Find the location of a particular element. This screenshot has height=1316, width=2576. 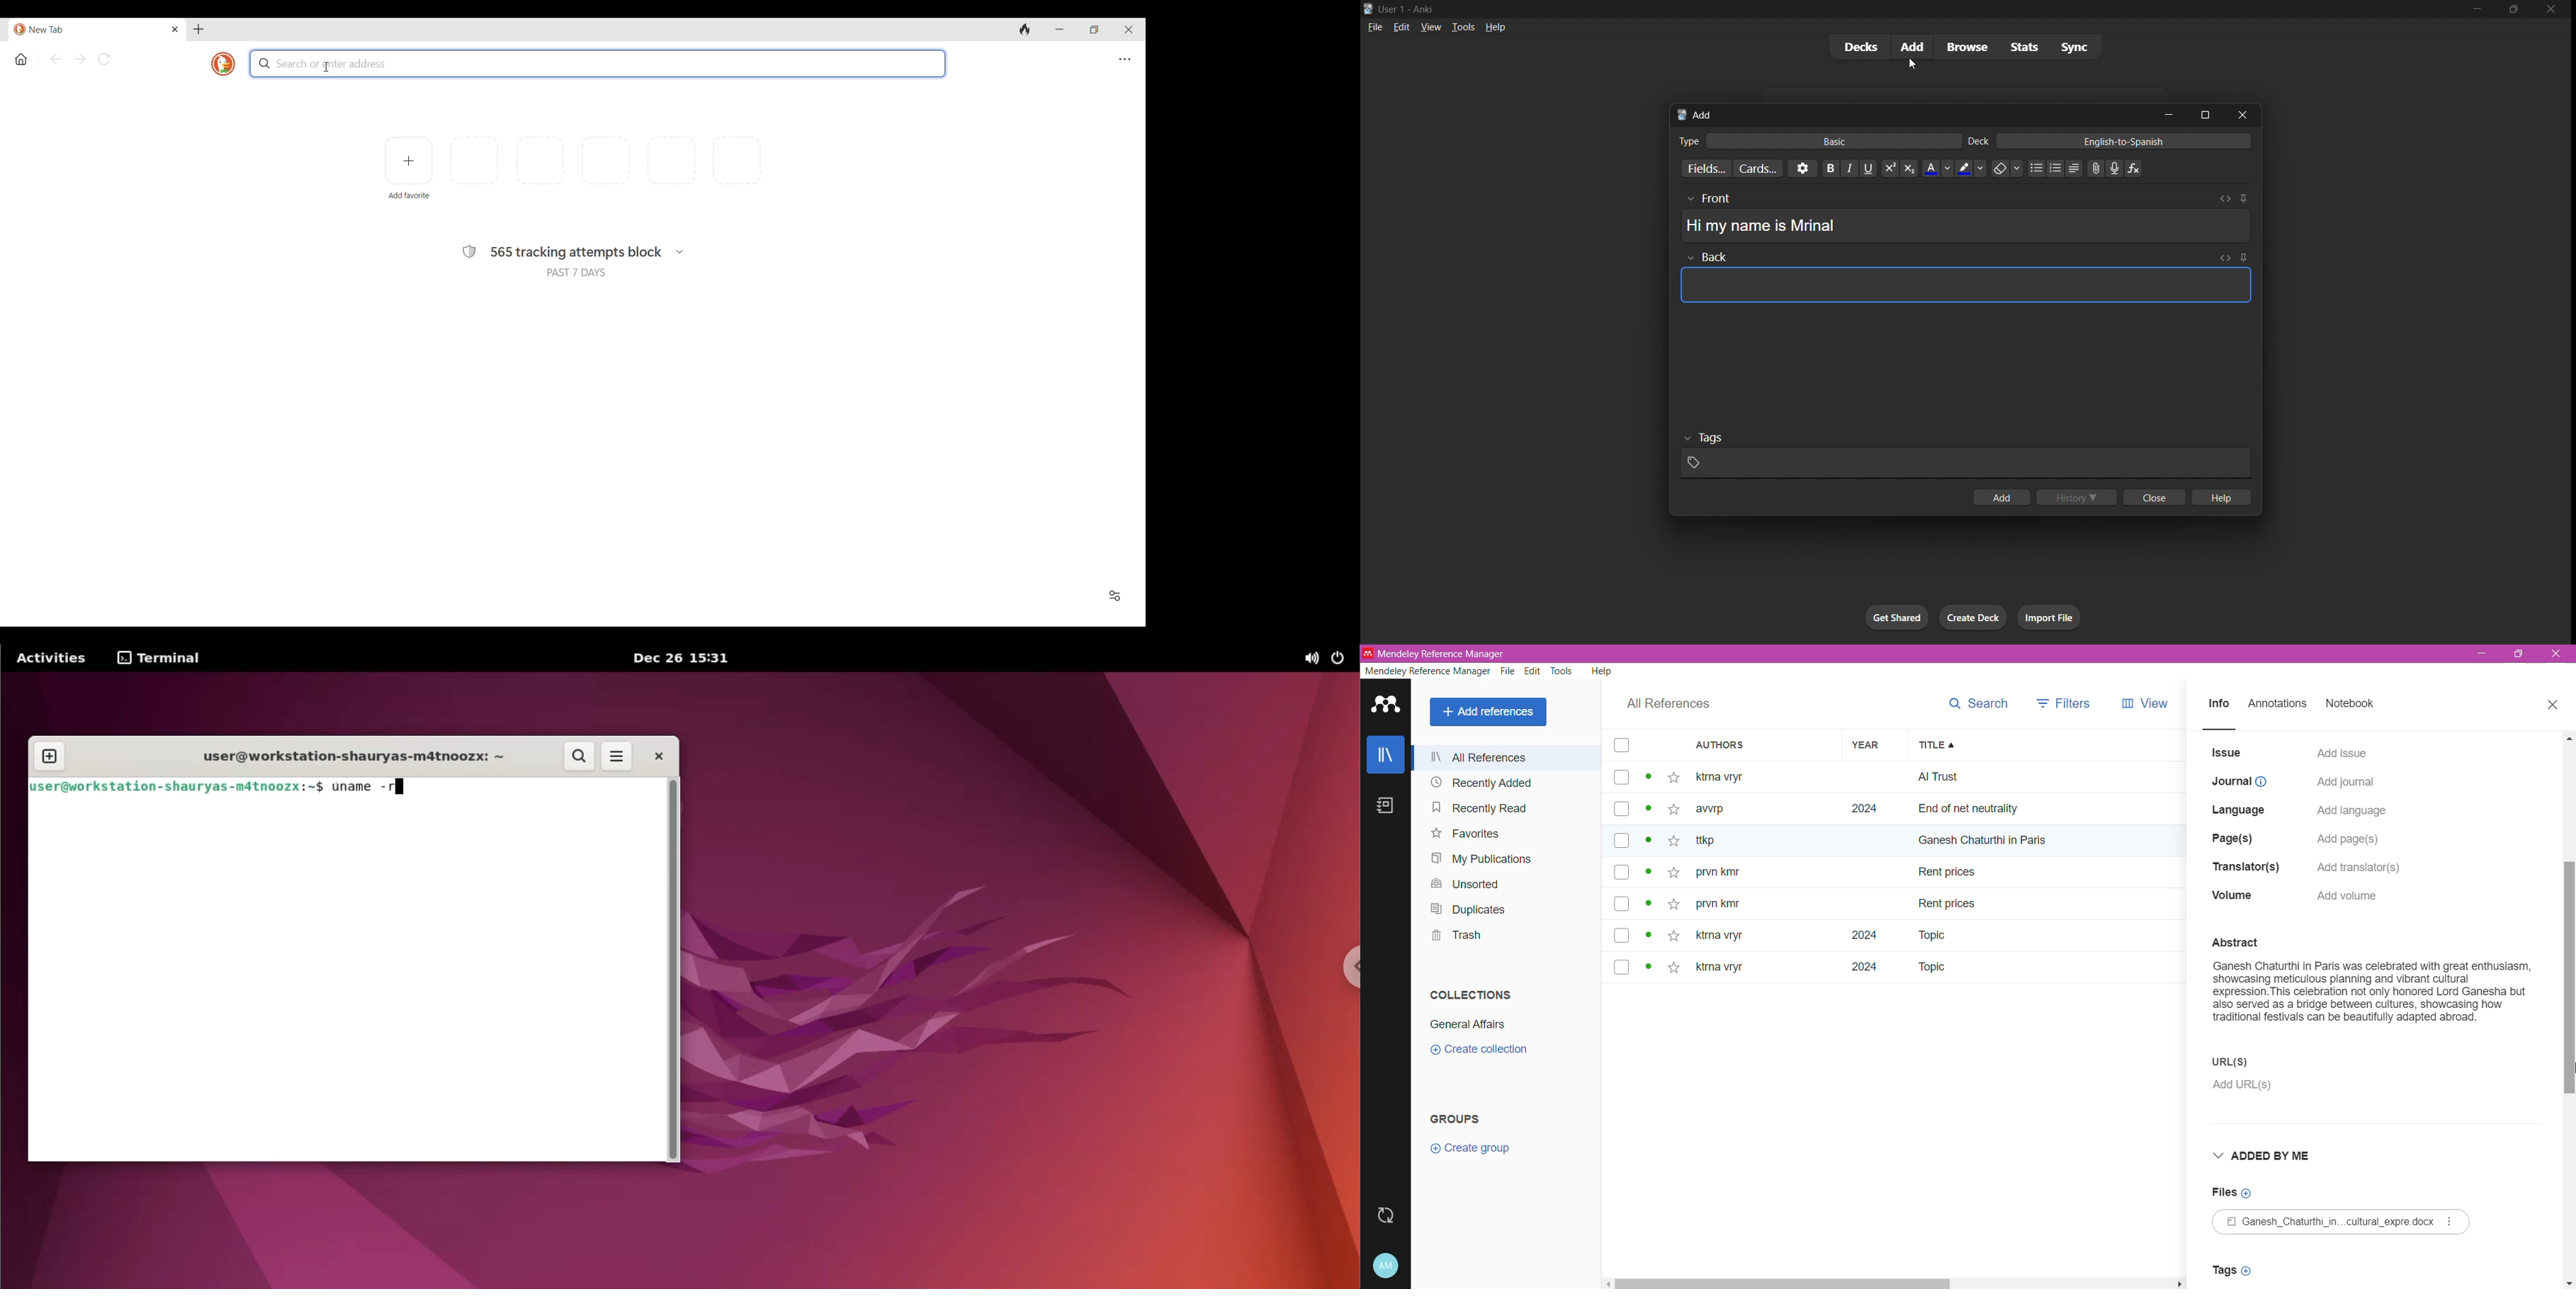

Click to add Issue is located at coordinates (2343, 751).